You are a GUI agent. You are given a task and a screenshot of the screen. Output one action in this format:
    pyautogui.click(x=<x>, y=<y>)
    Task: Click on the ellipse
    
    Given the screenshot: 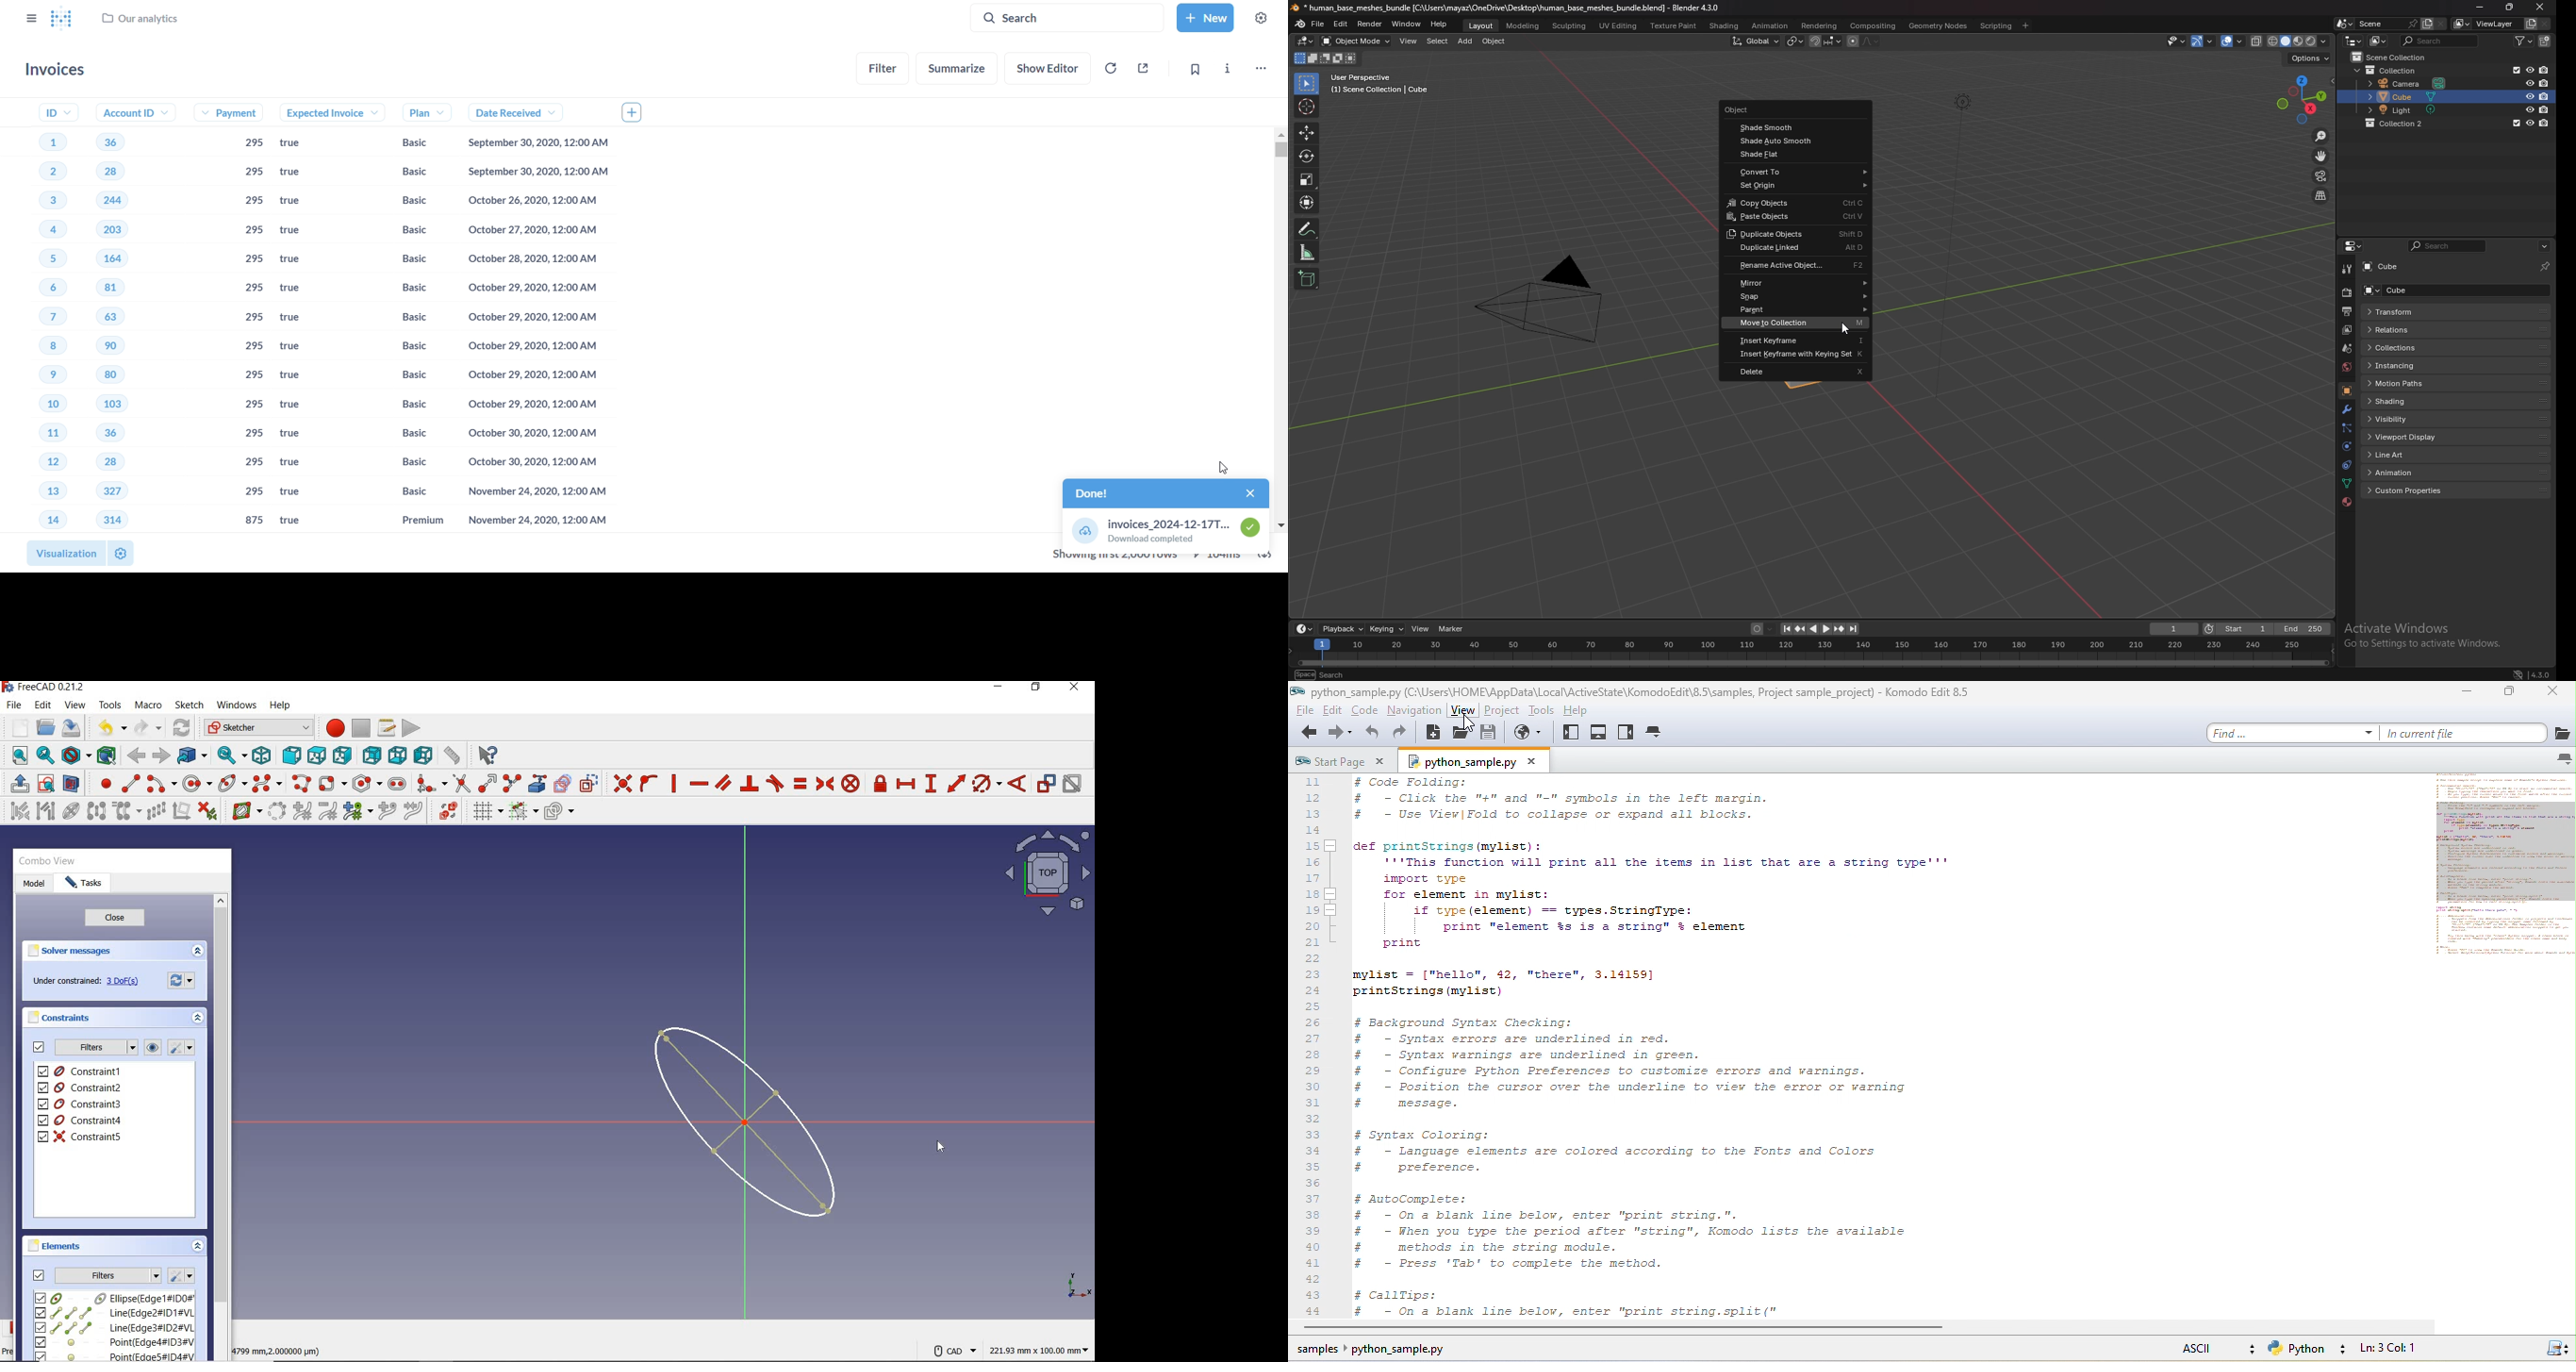 What is the action you would take?
    pyautogui.click(x=232, y=782)
    